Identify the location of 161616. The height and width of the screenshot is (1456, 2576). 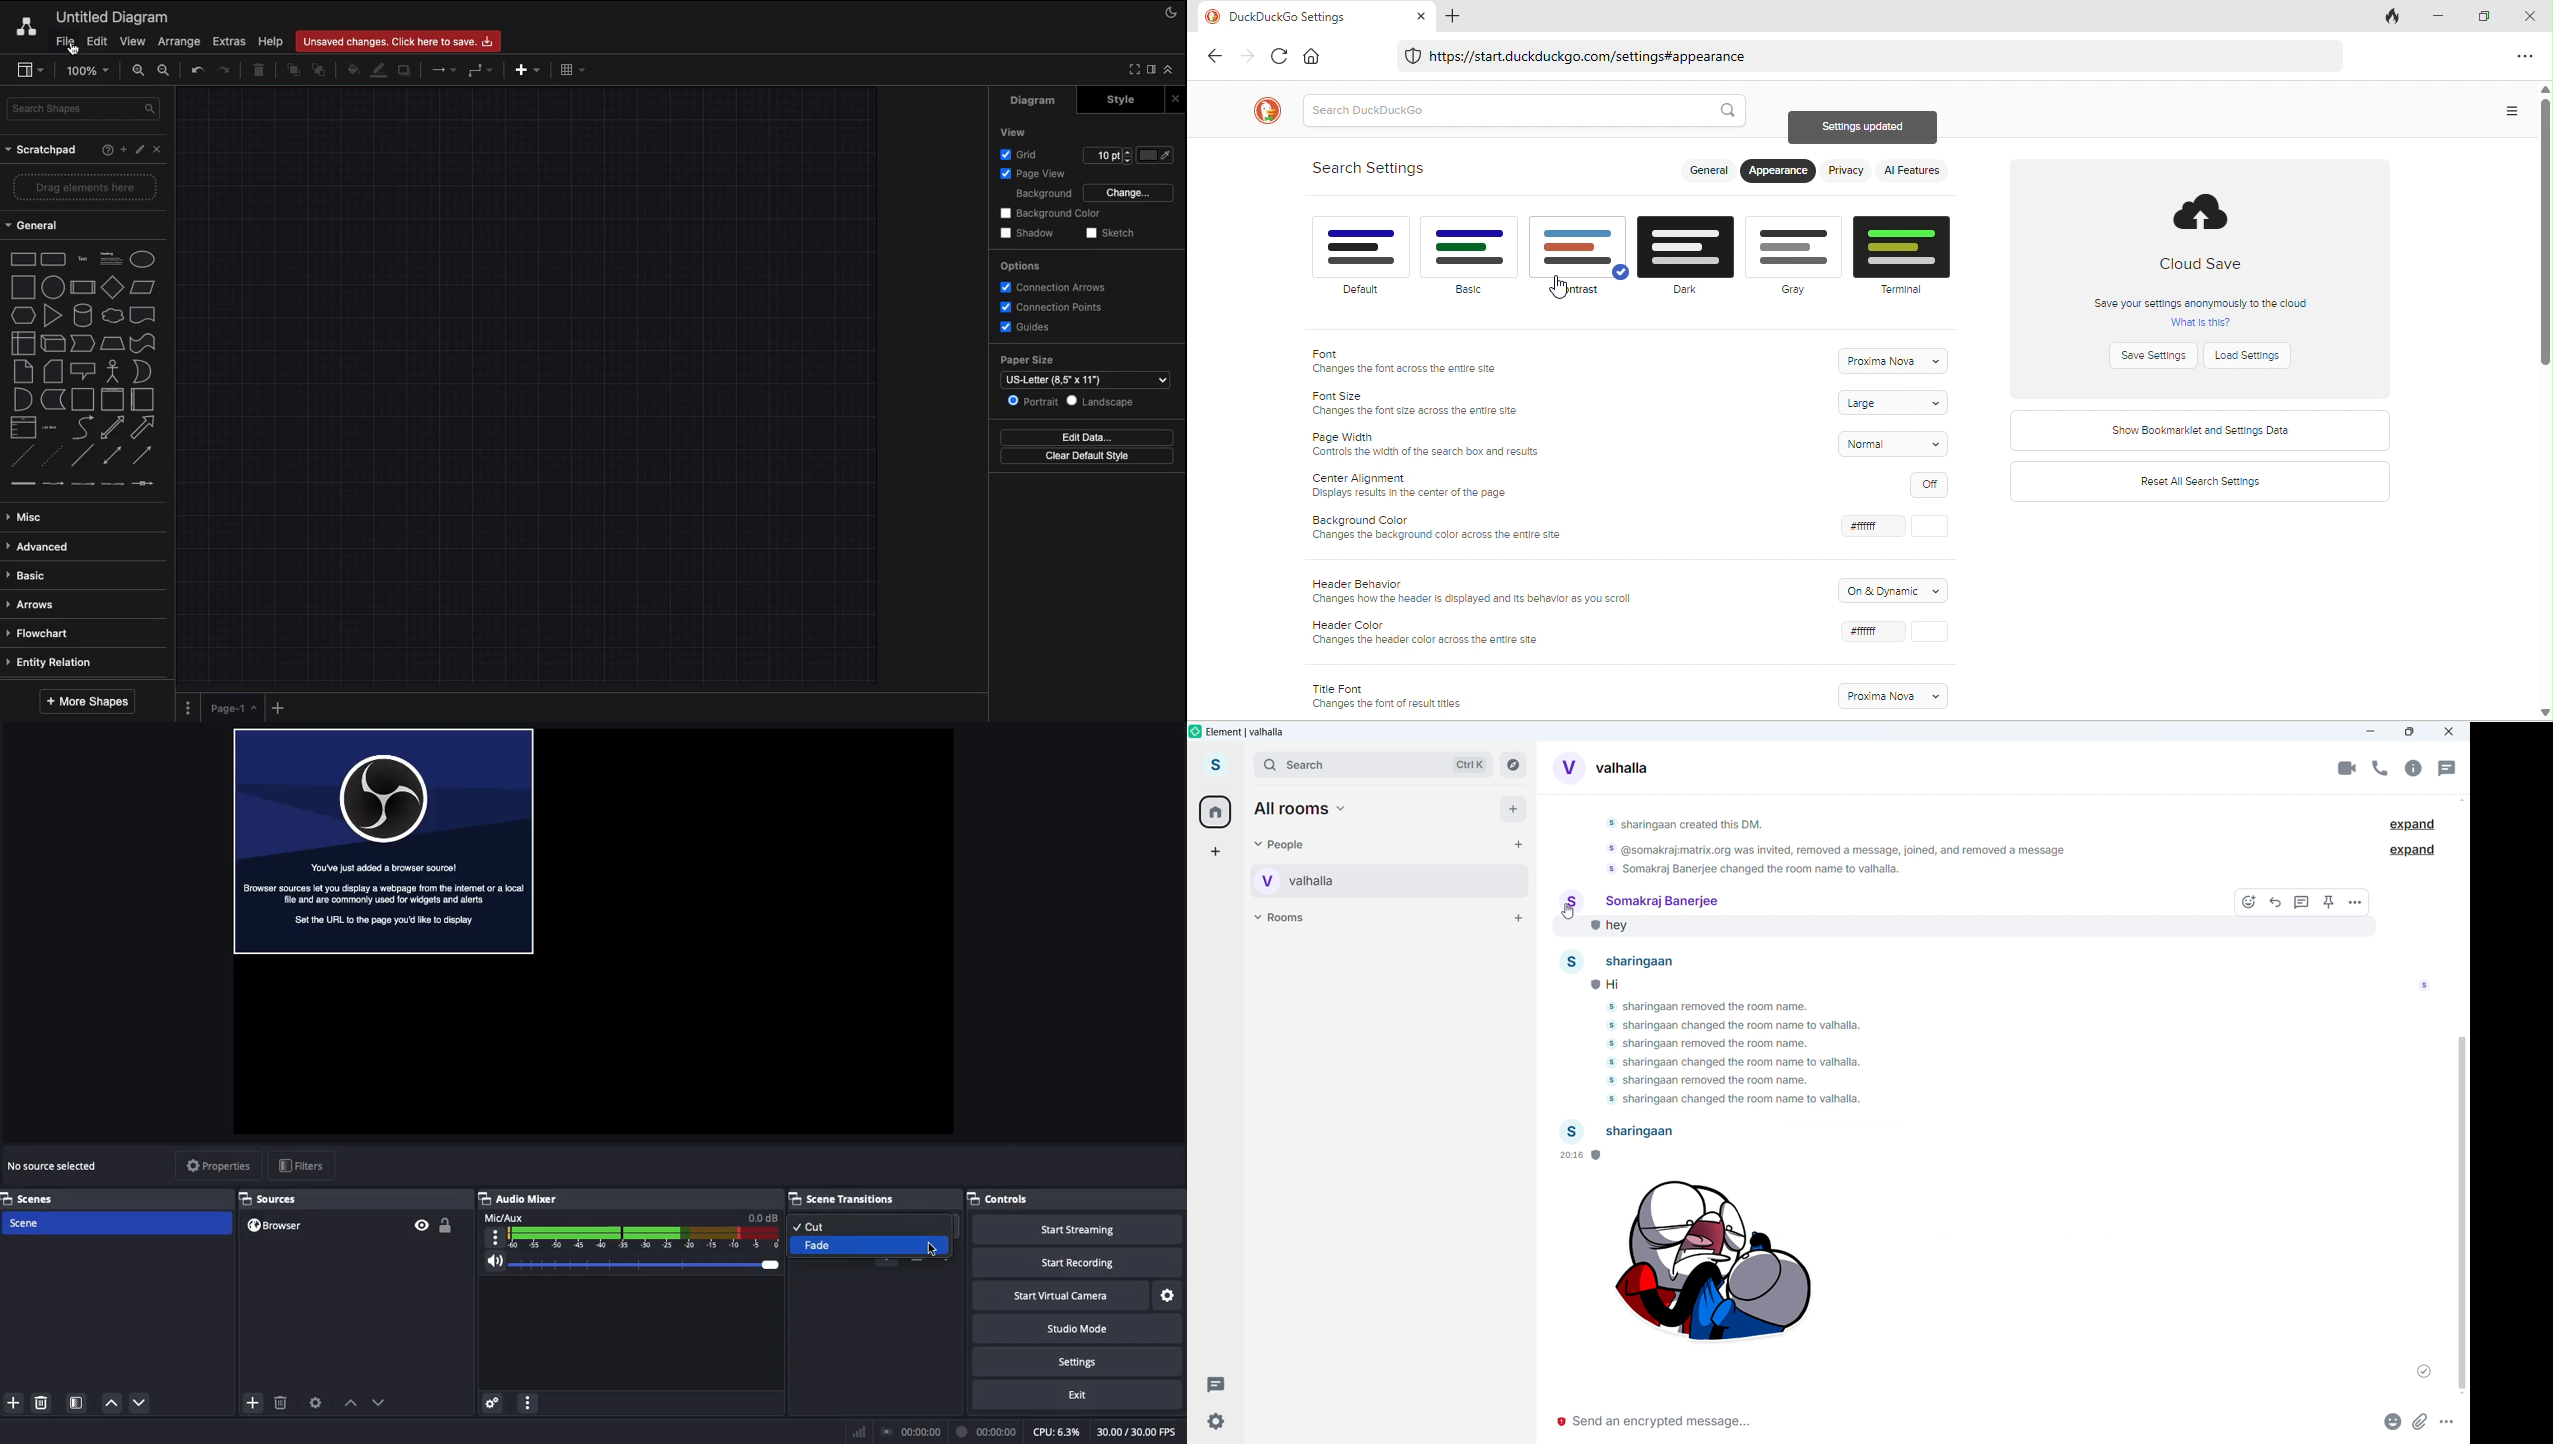
(1892, 636).